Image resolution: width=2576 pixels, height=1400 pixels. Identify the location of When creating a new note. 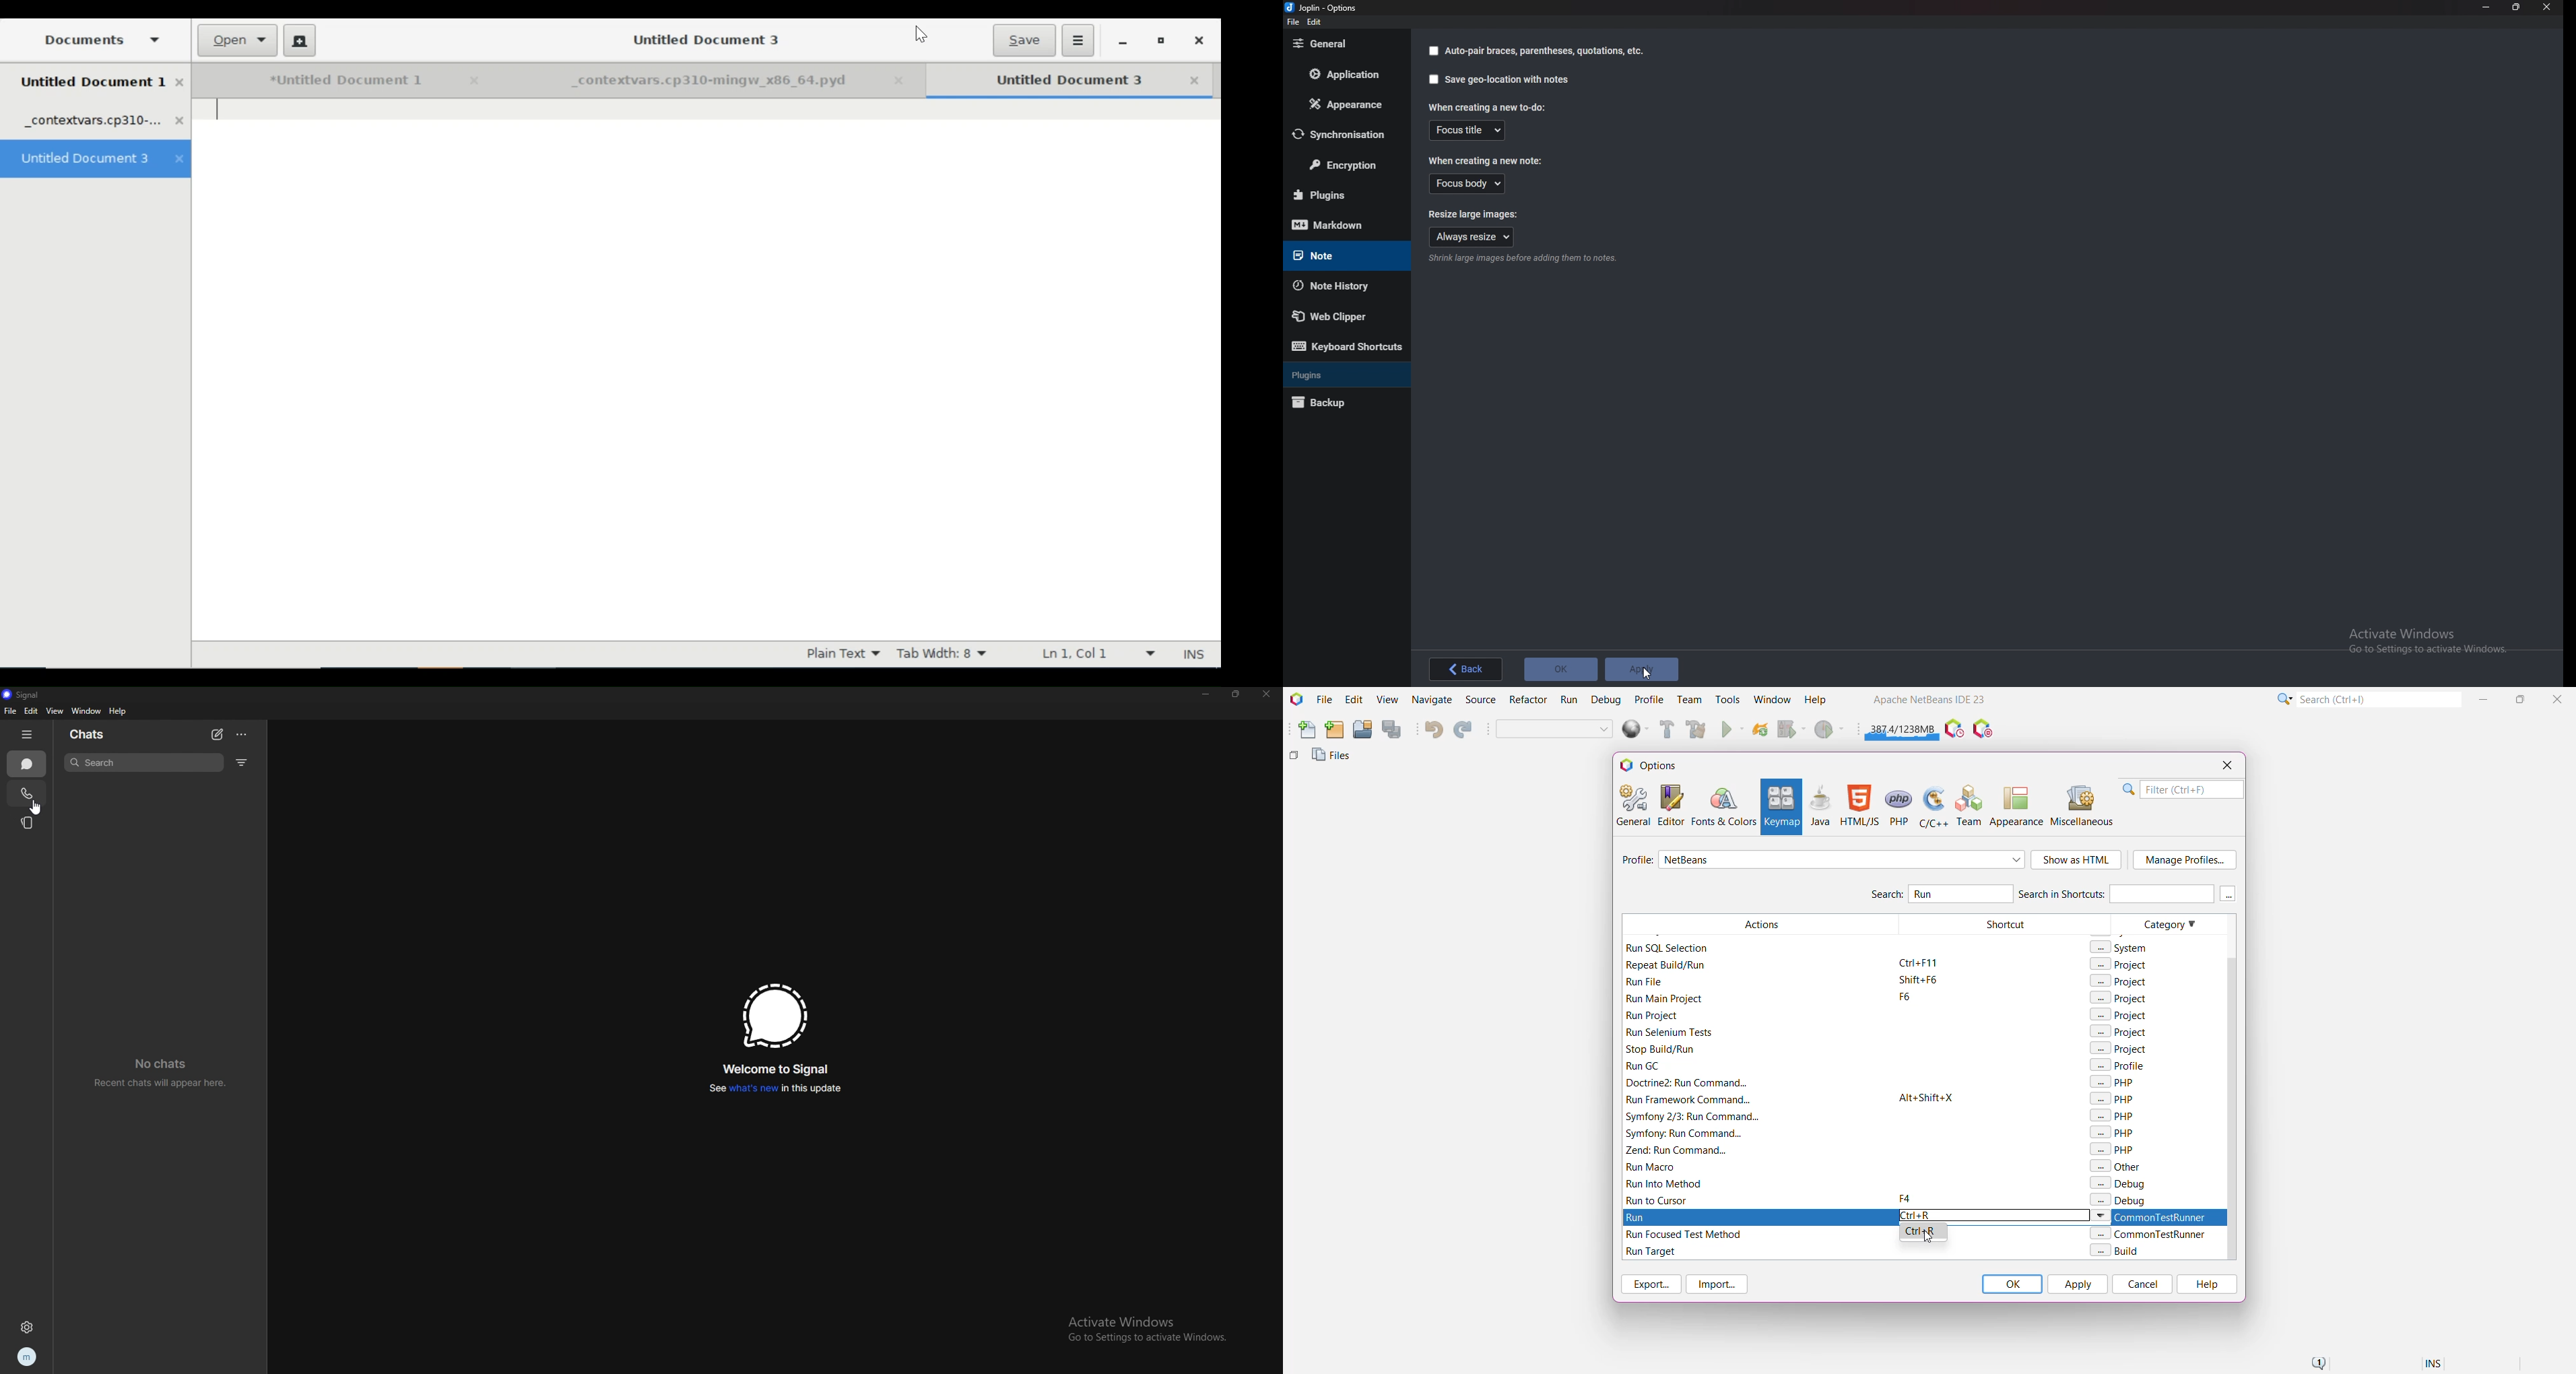
(1486, 159).